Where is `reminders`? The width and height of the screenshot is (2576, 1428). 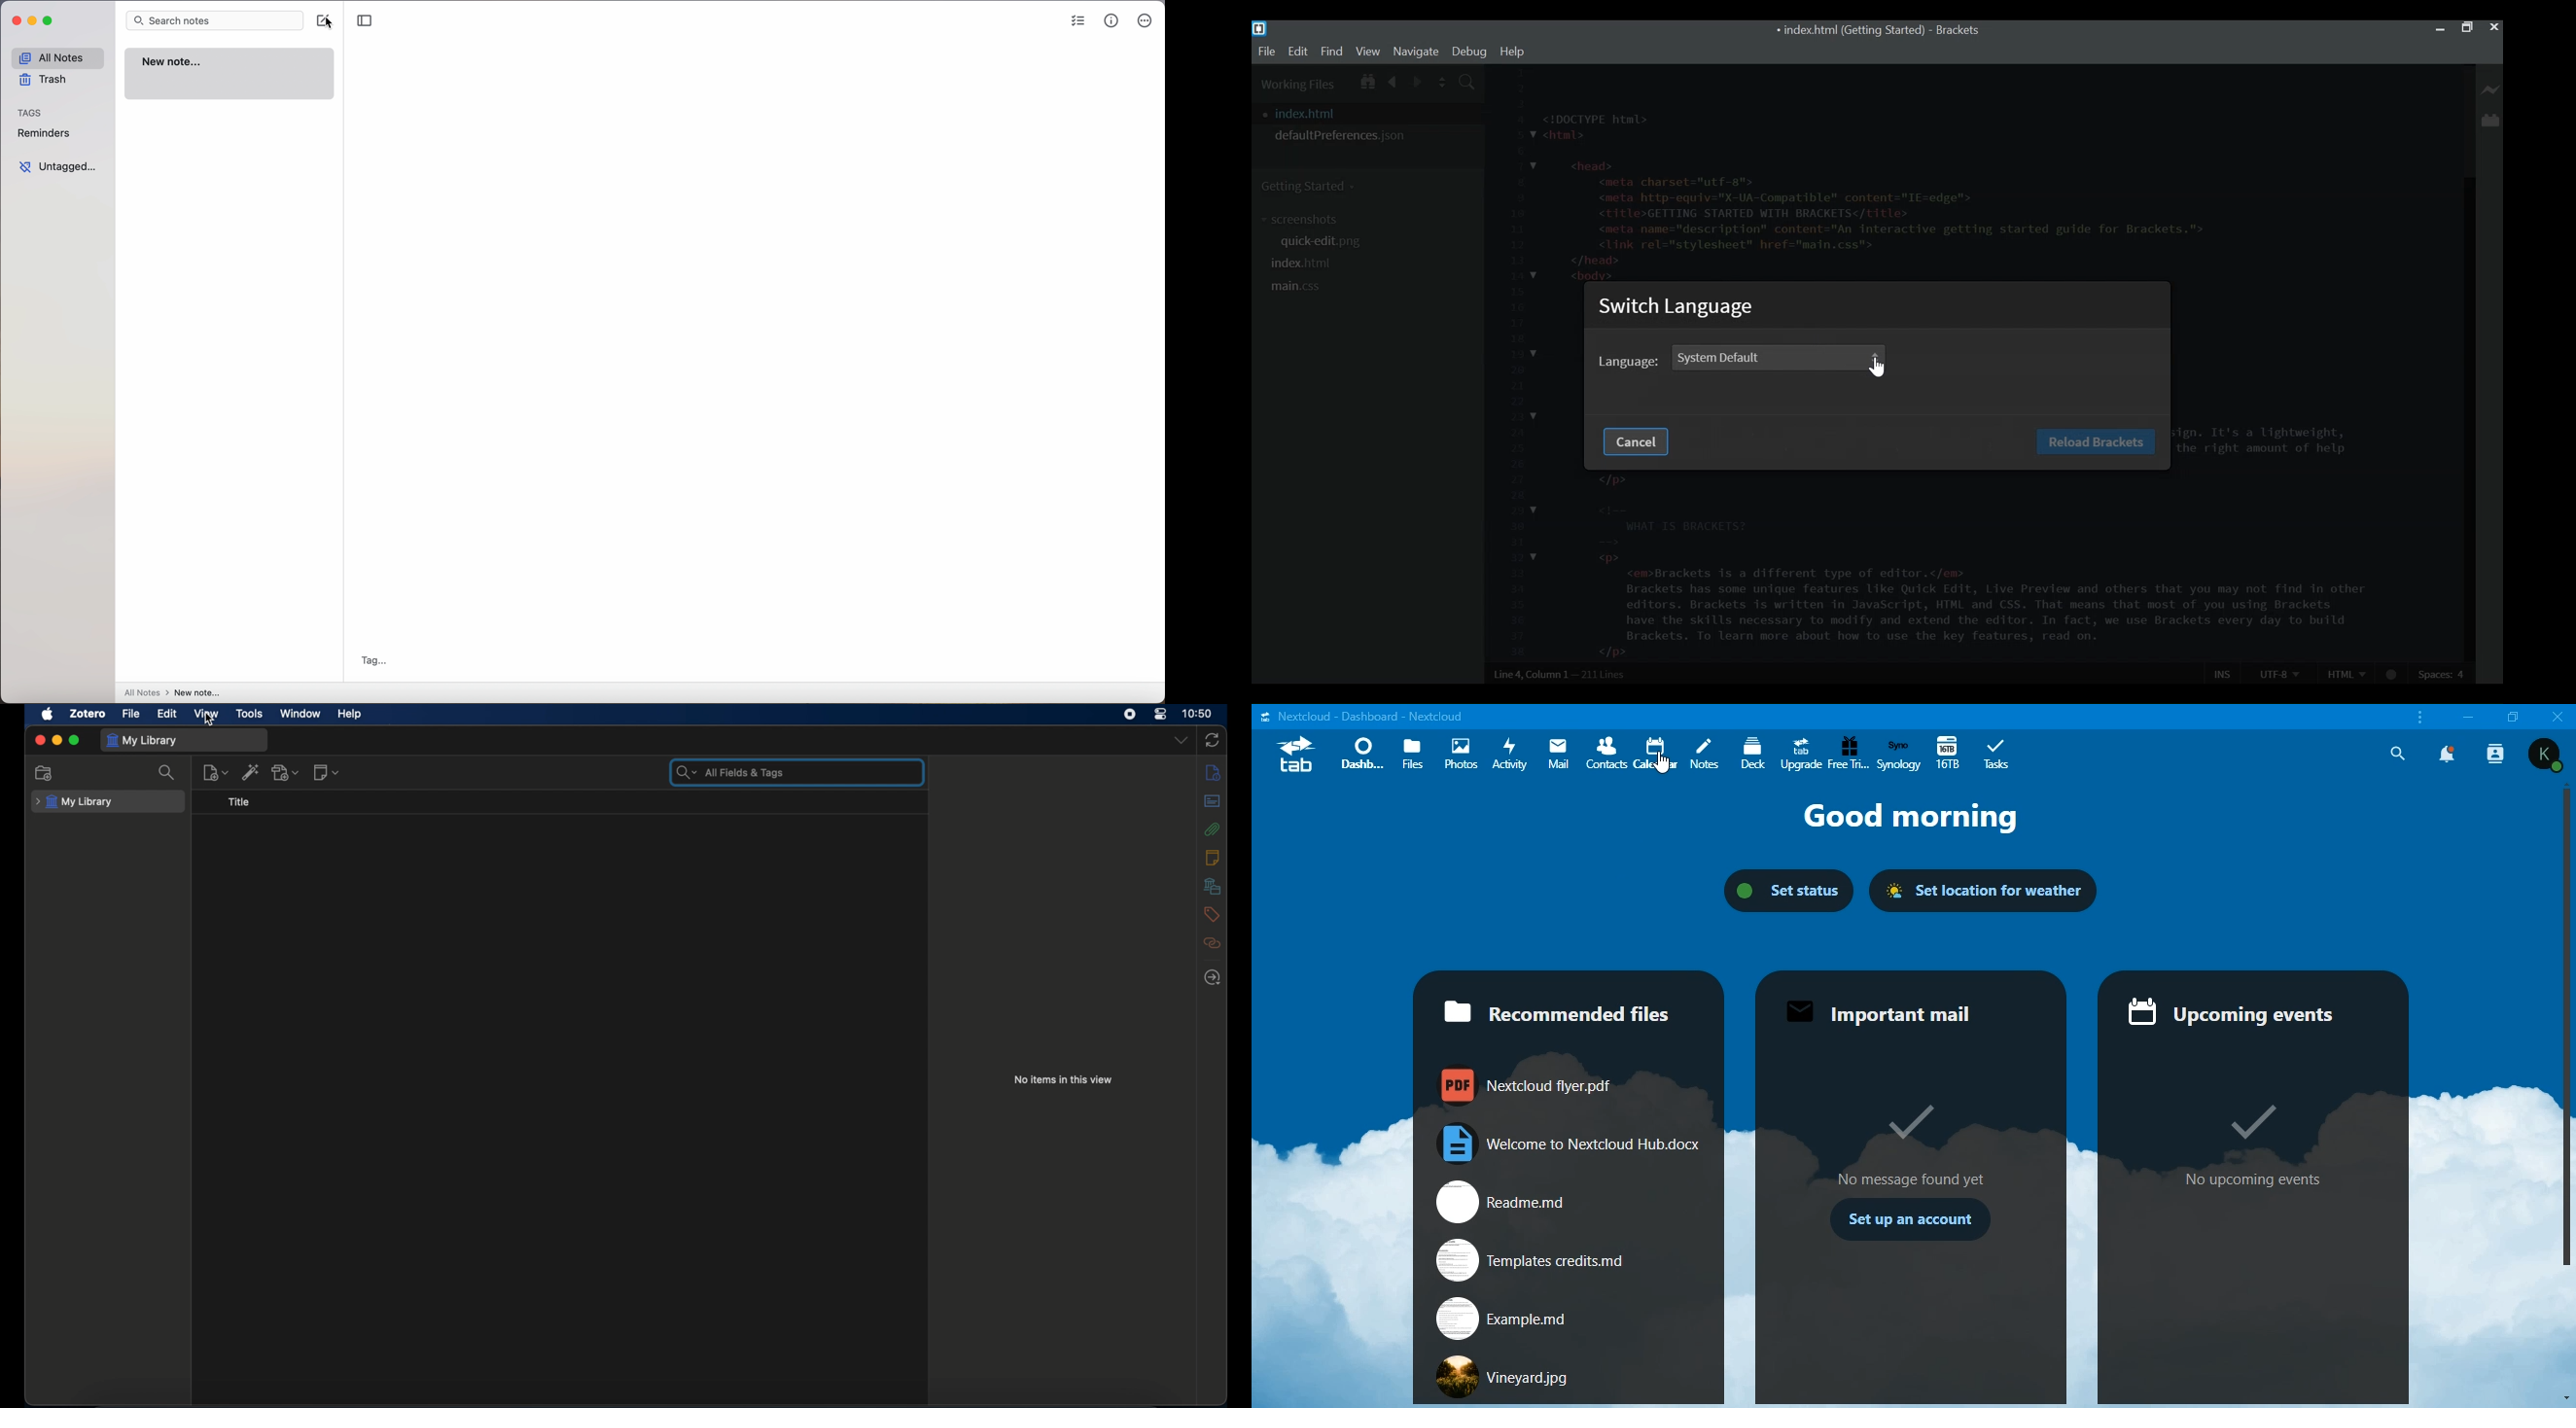
reminders is located at coordinates (43, 135).